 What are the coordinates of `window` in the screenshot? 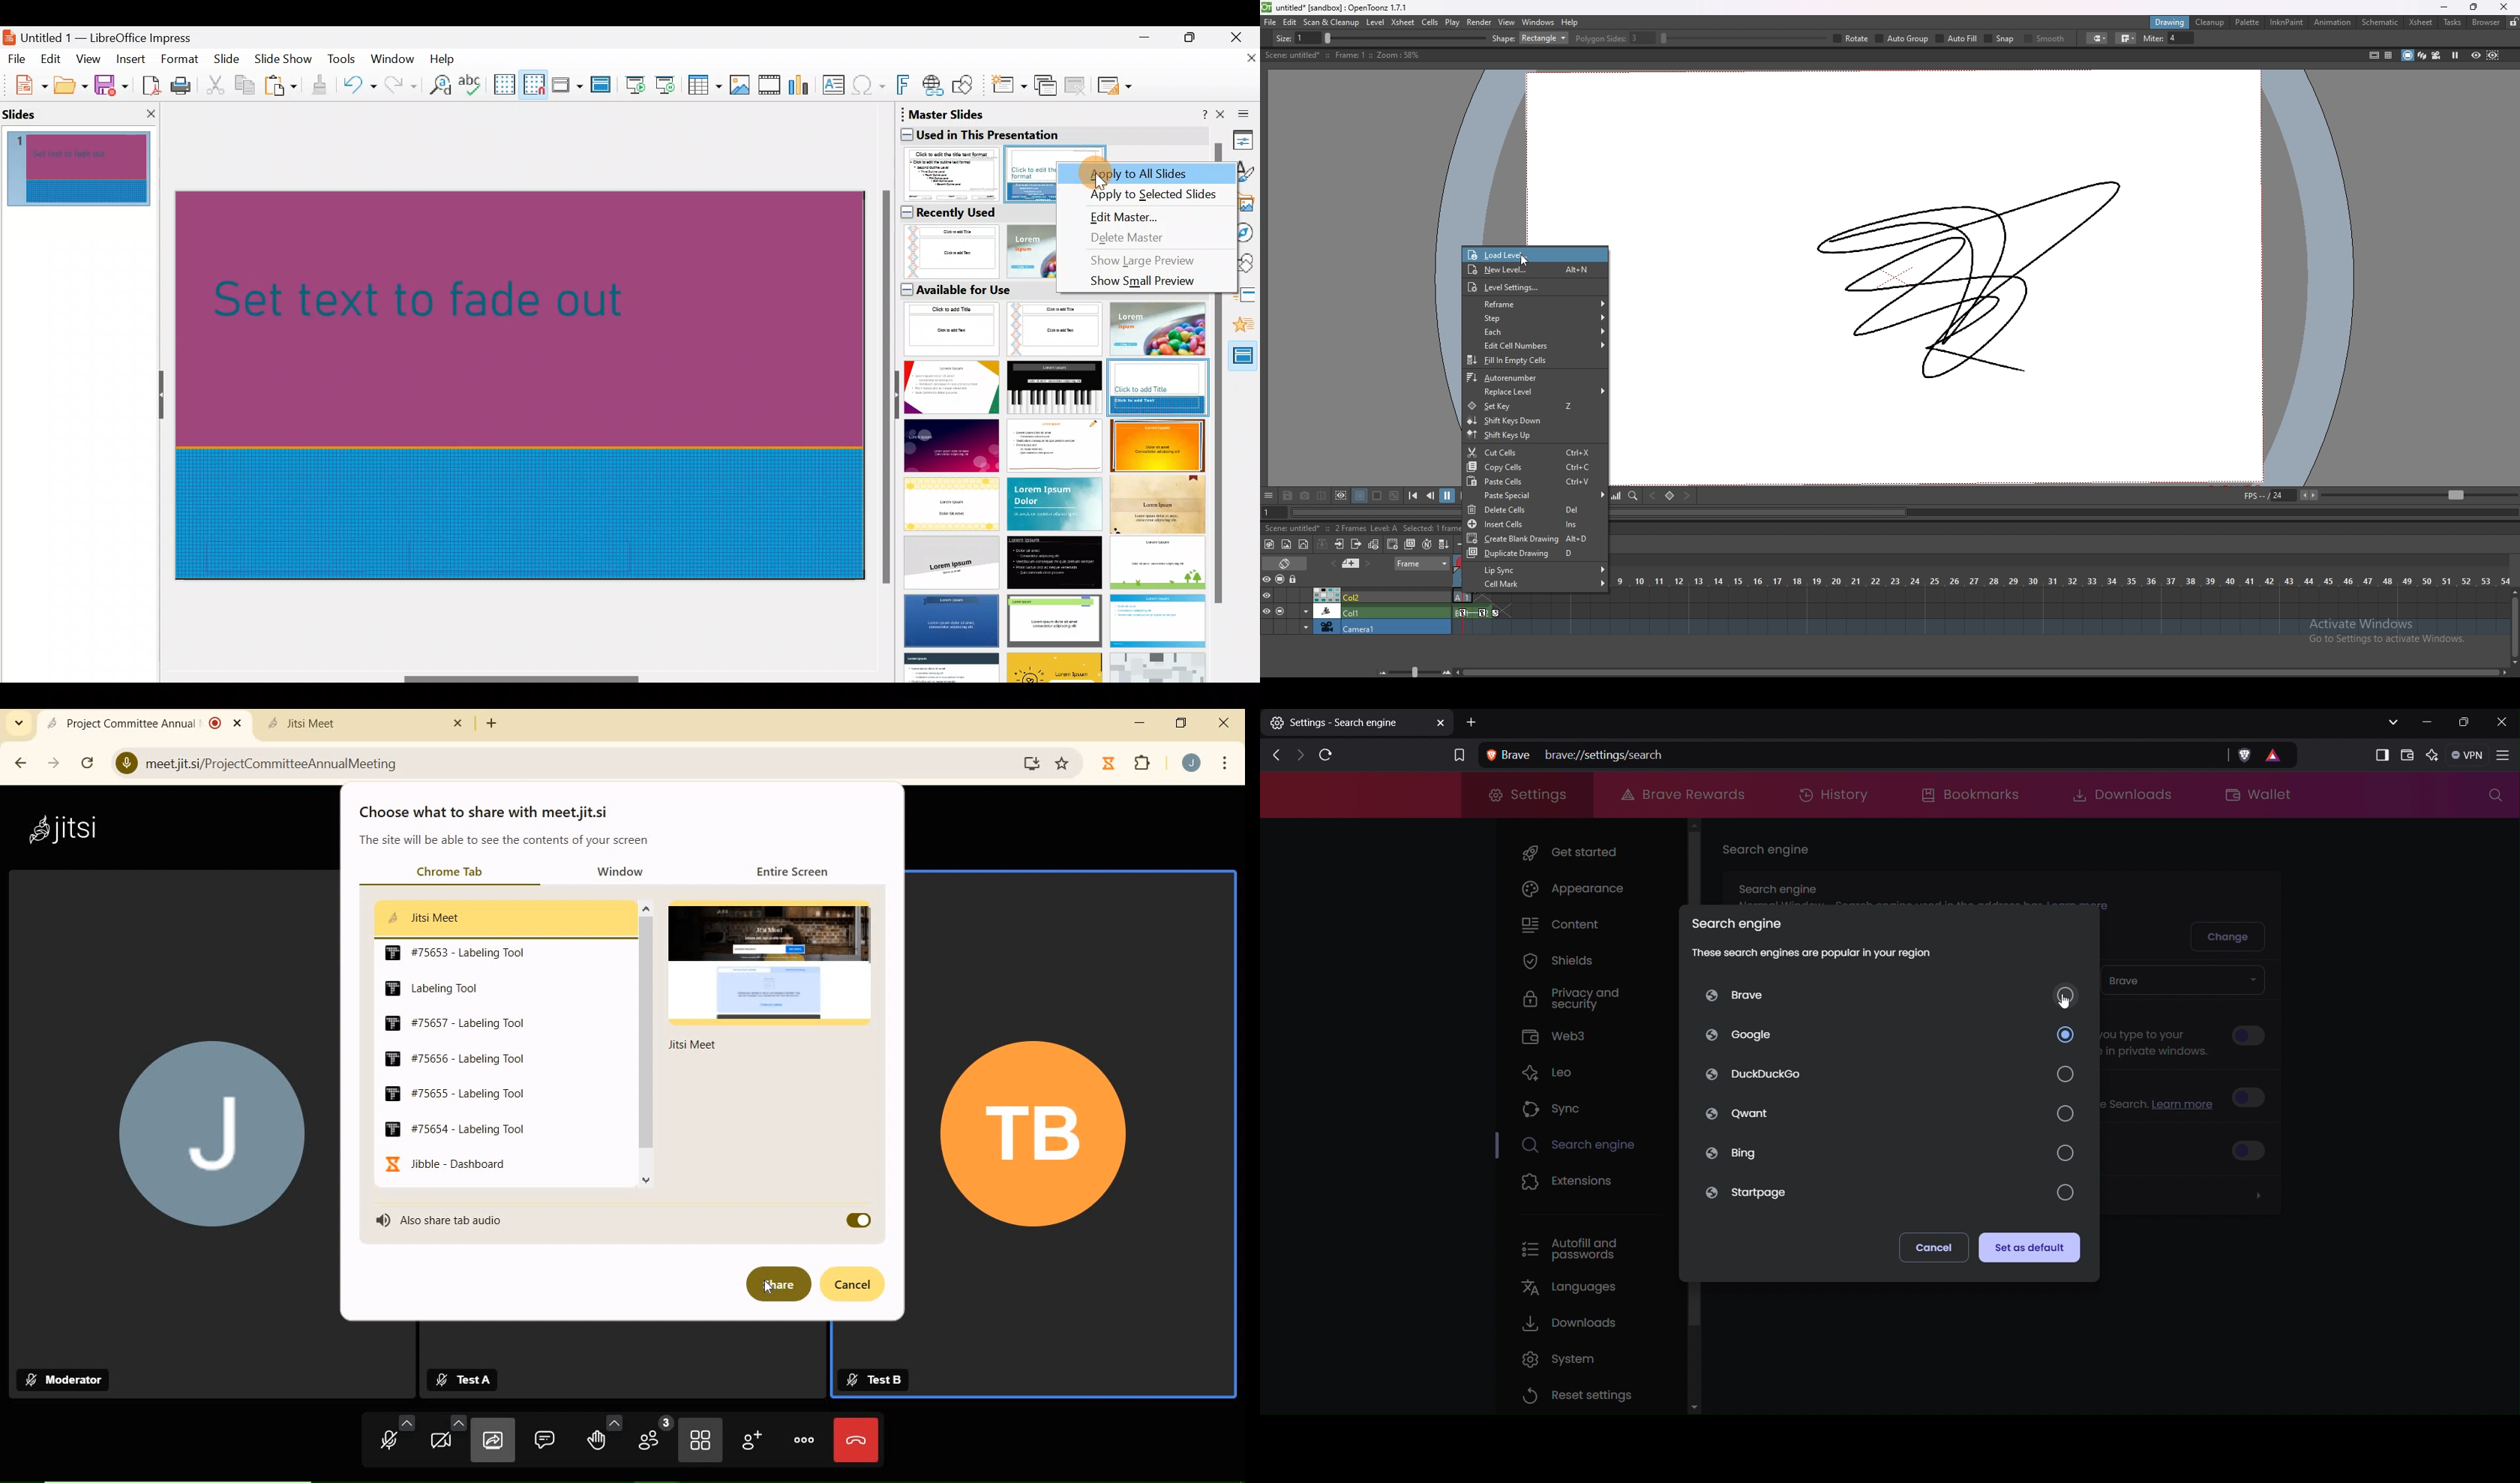 It's located at (624, 871).